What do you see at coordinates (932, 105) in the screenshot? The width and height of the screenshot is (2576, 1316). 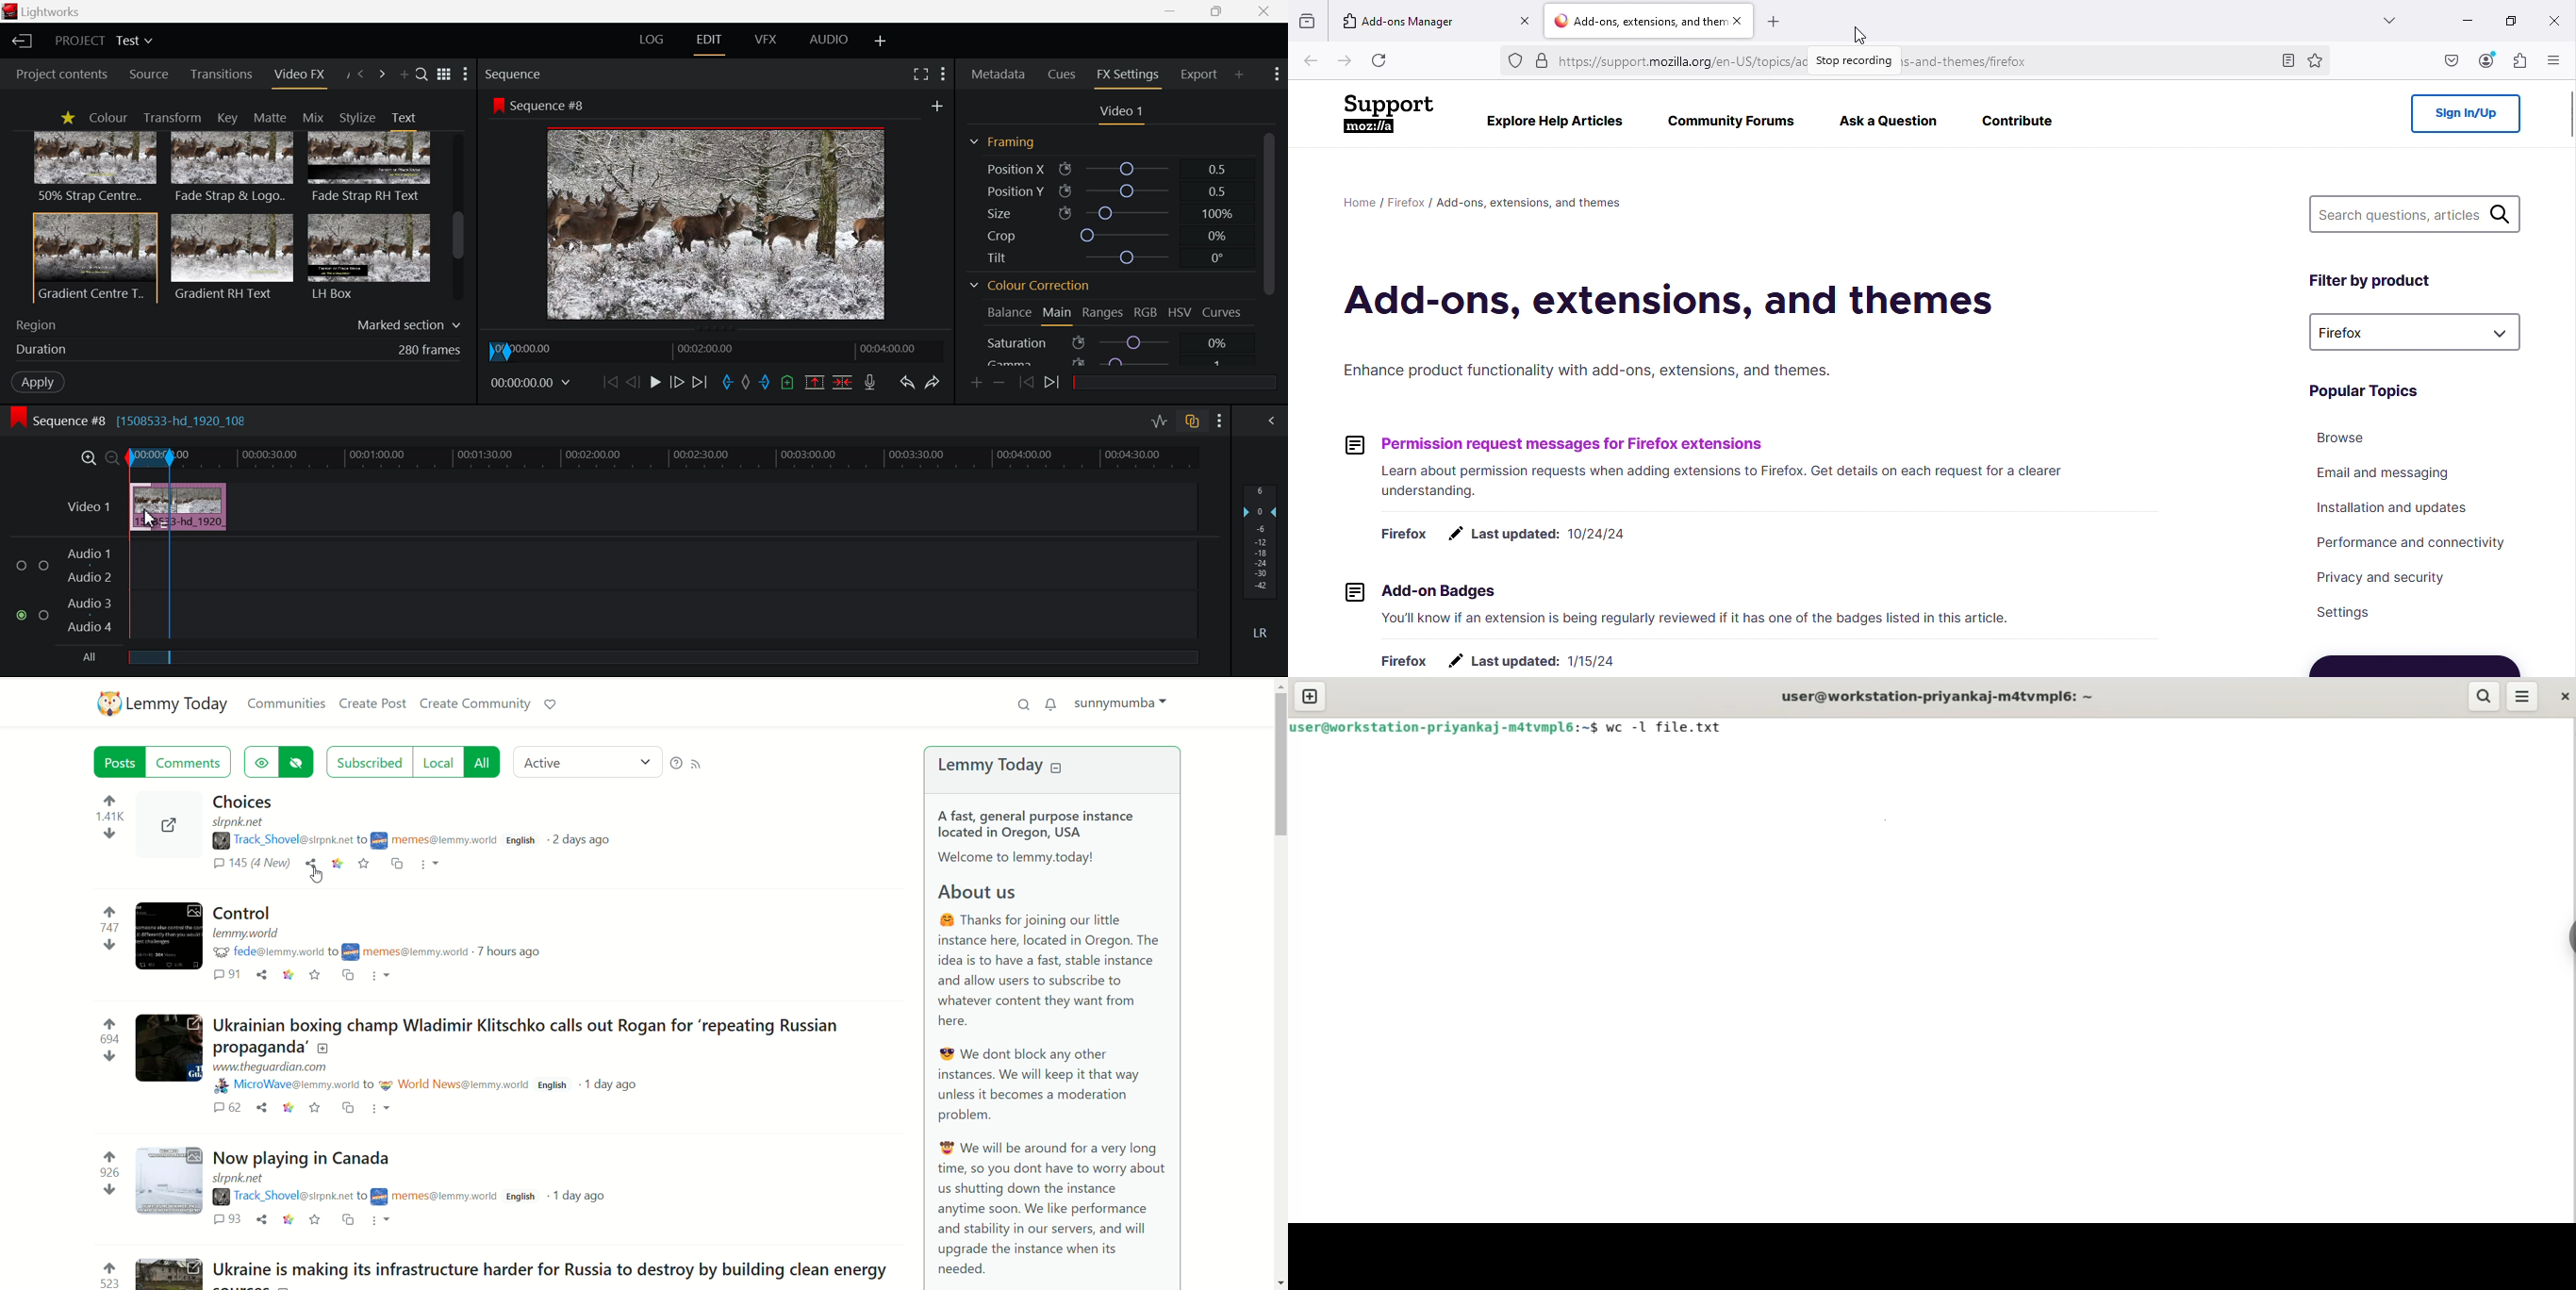 I see `Add` at bounding box center [932, 105].